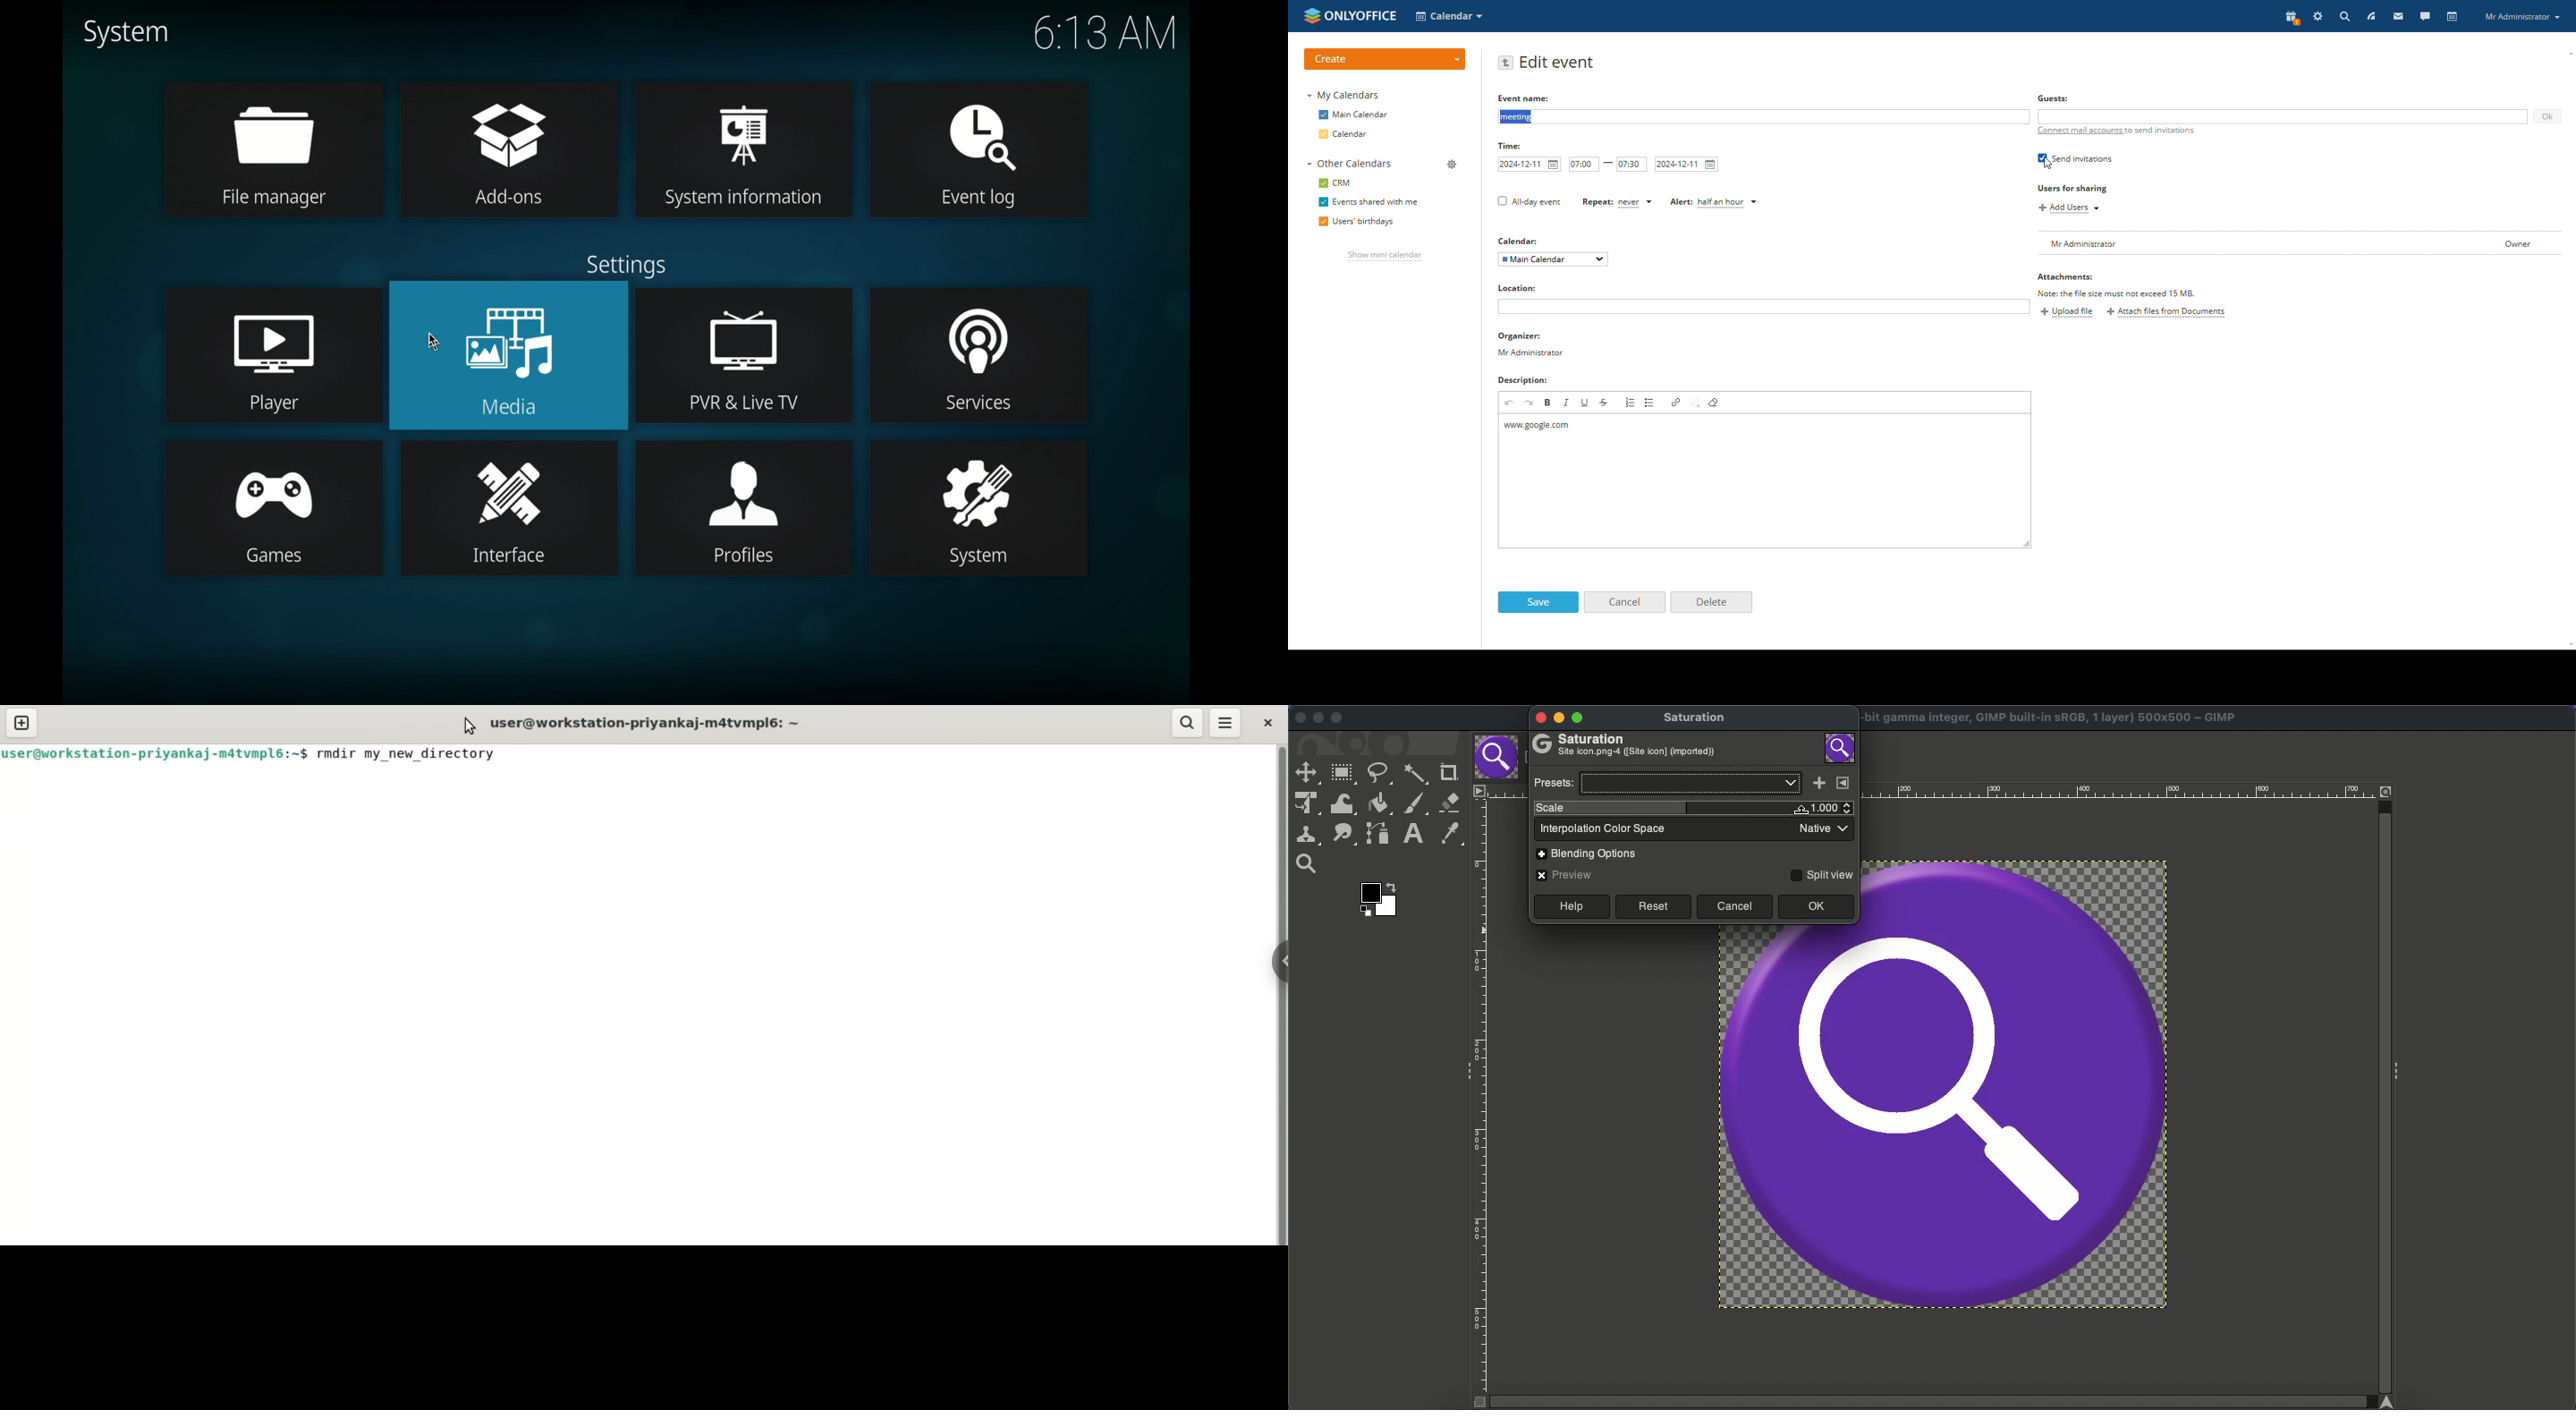 This screenshot has width=2576, height=1428. What do you see at coordinates (743, 507) in the screenshot?
I see `profiles` at bounding box center [743, 507].